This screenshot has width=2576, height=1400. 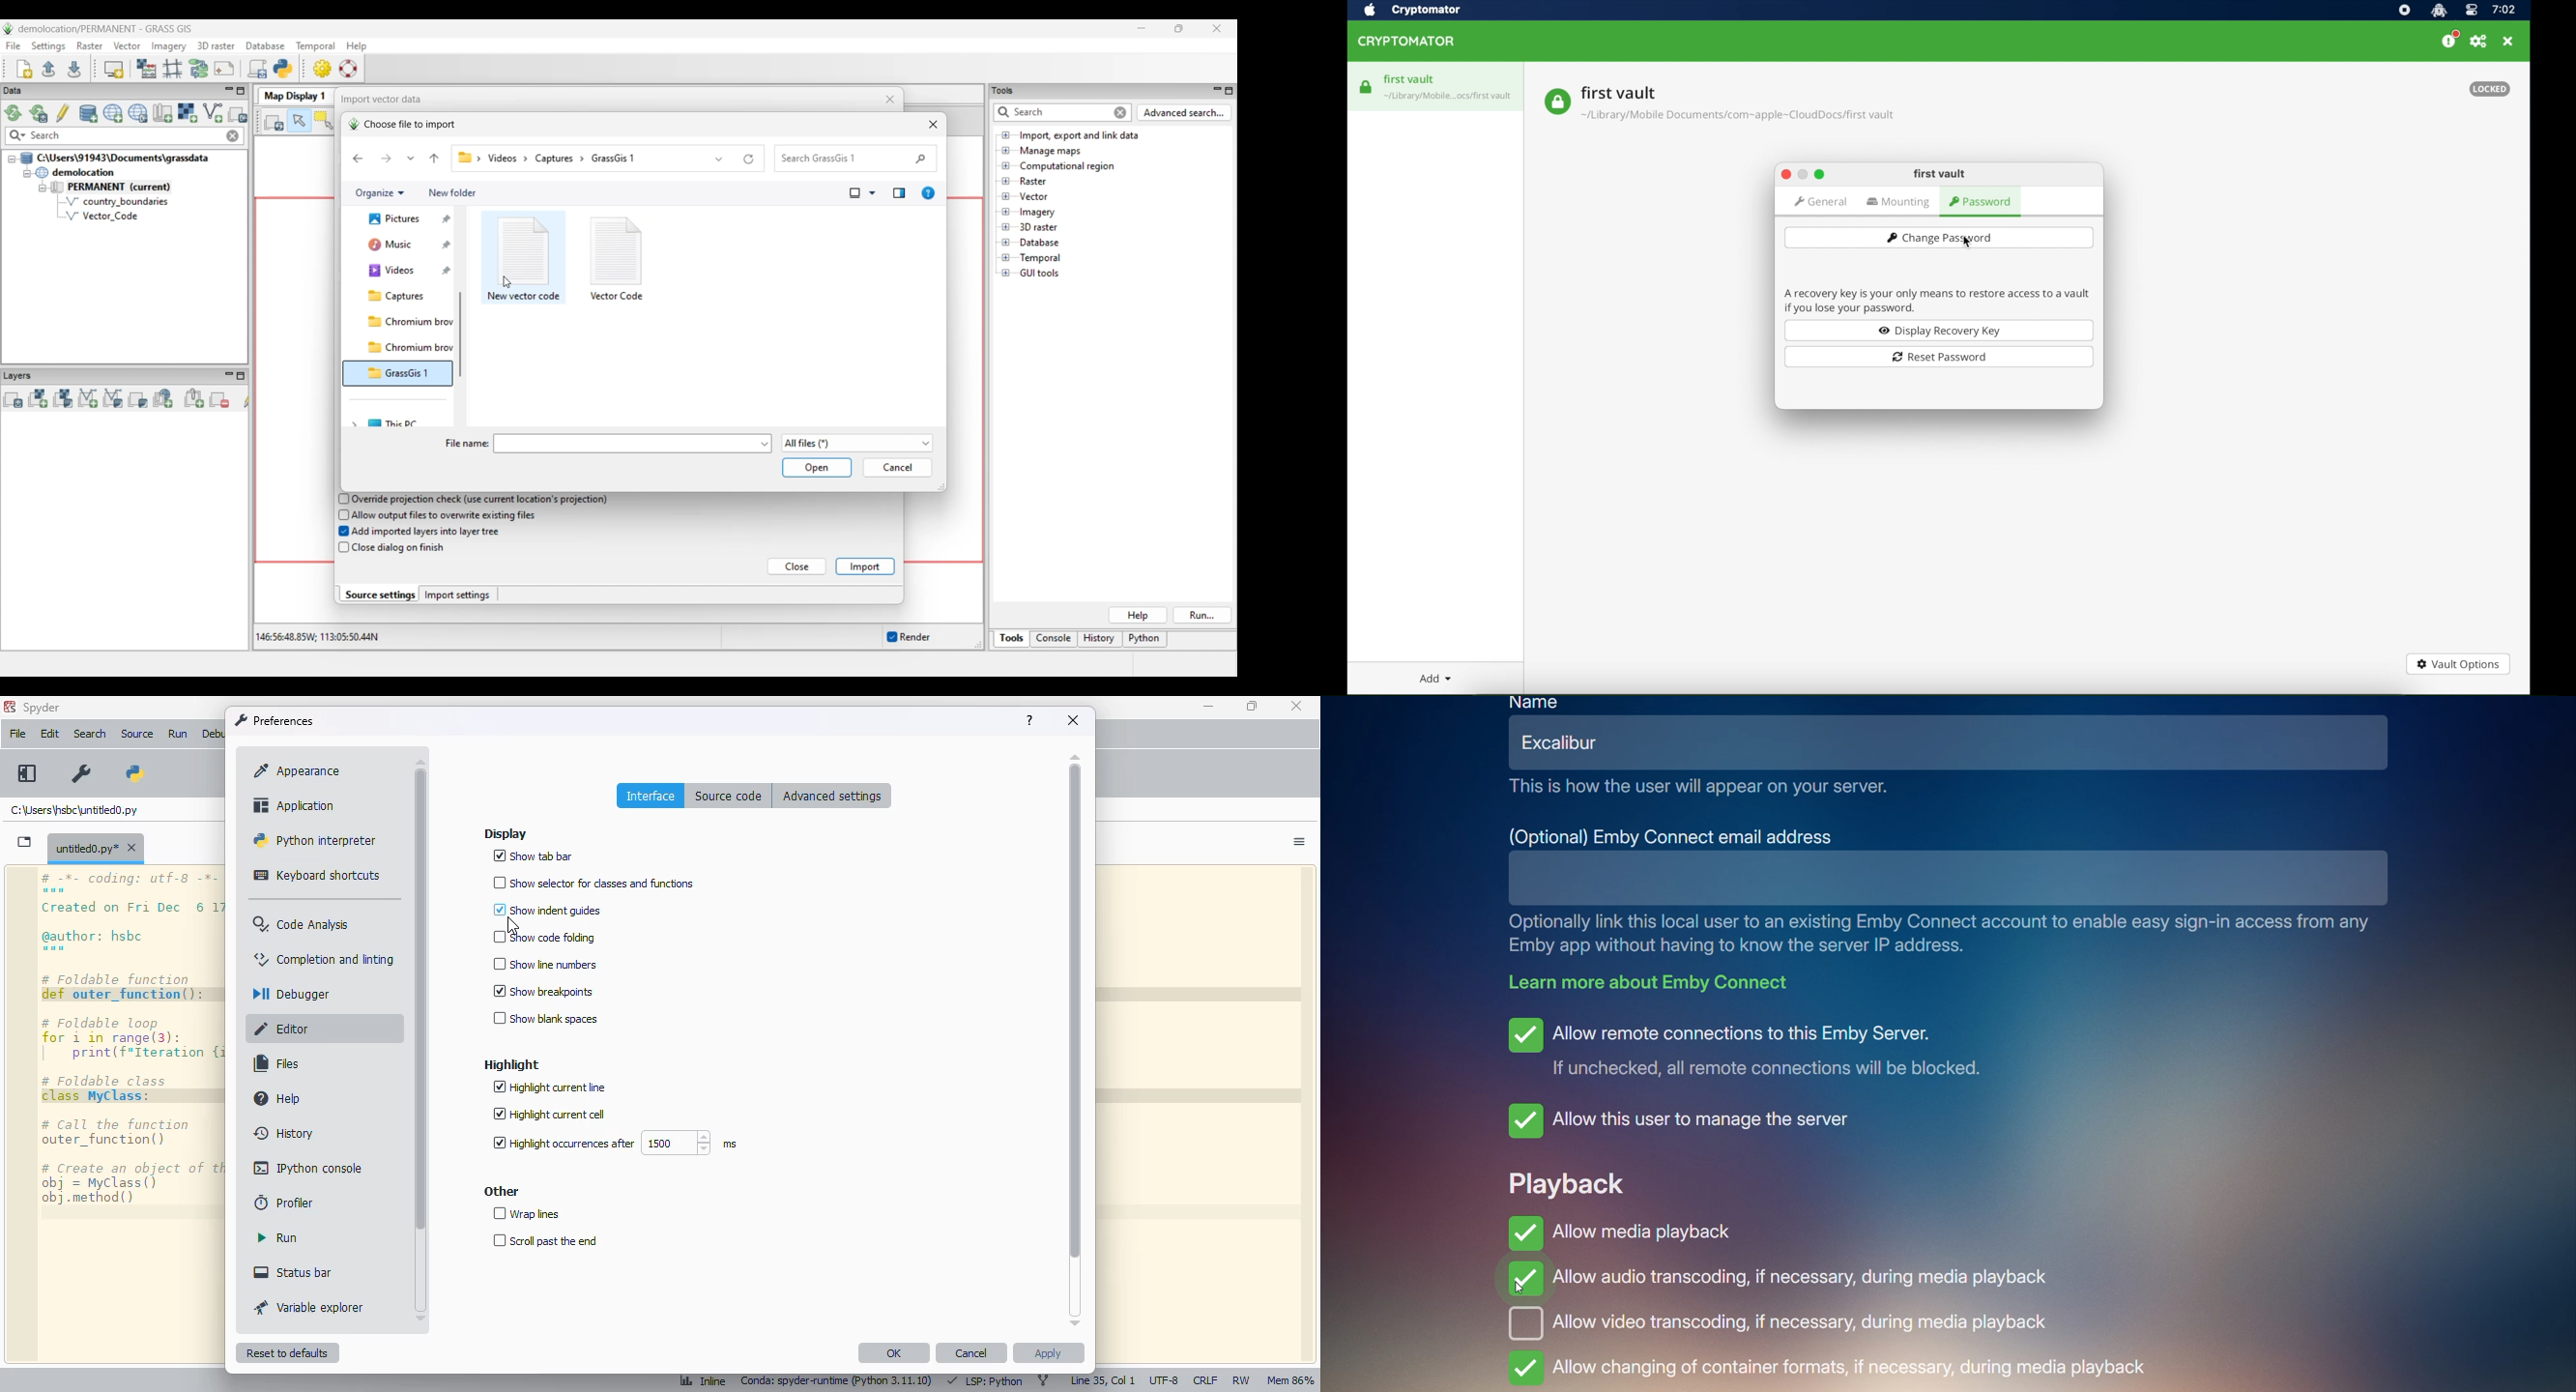 What do you see at coordinates (1208, 706) in the screenshot?
I see `minimize` at bounding box center [1208, 706].